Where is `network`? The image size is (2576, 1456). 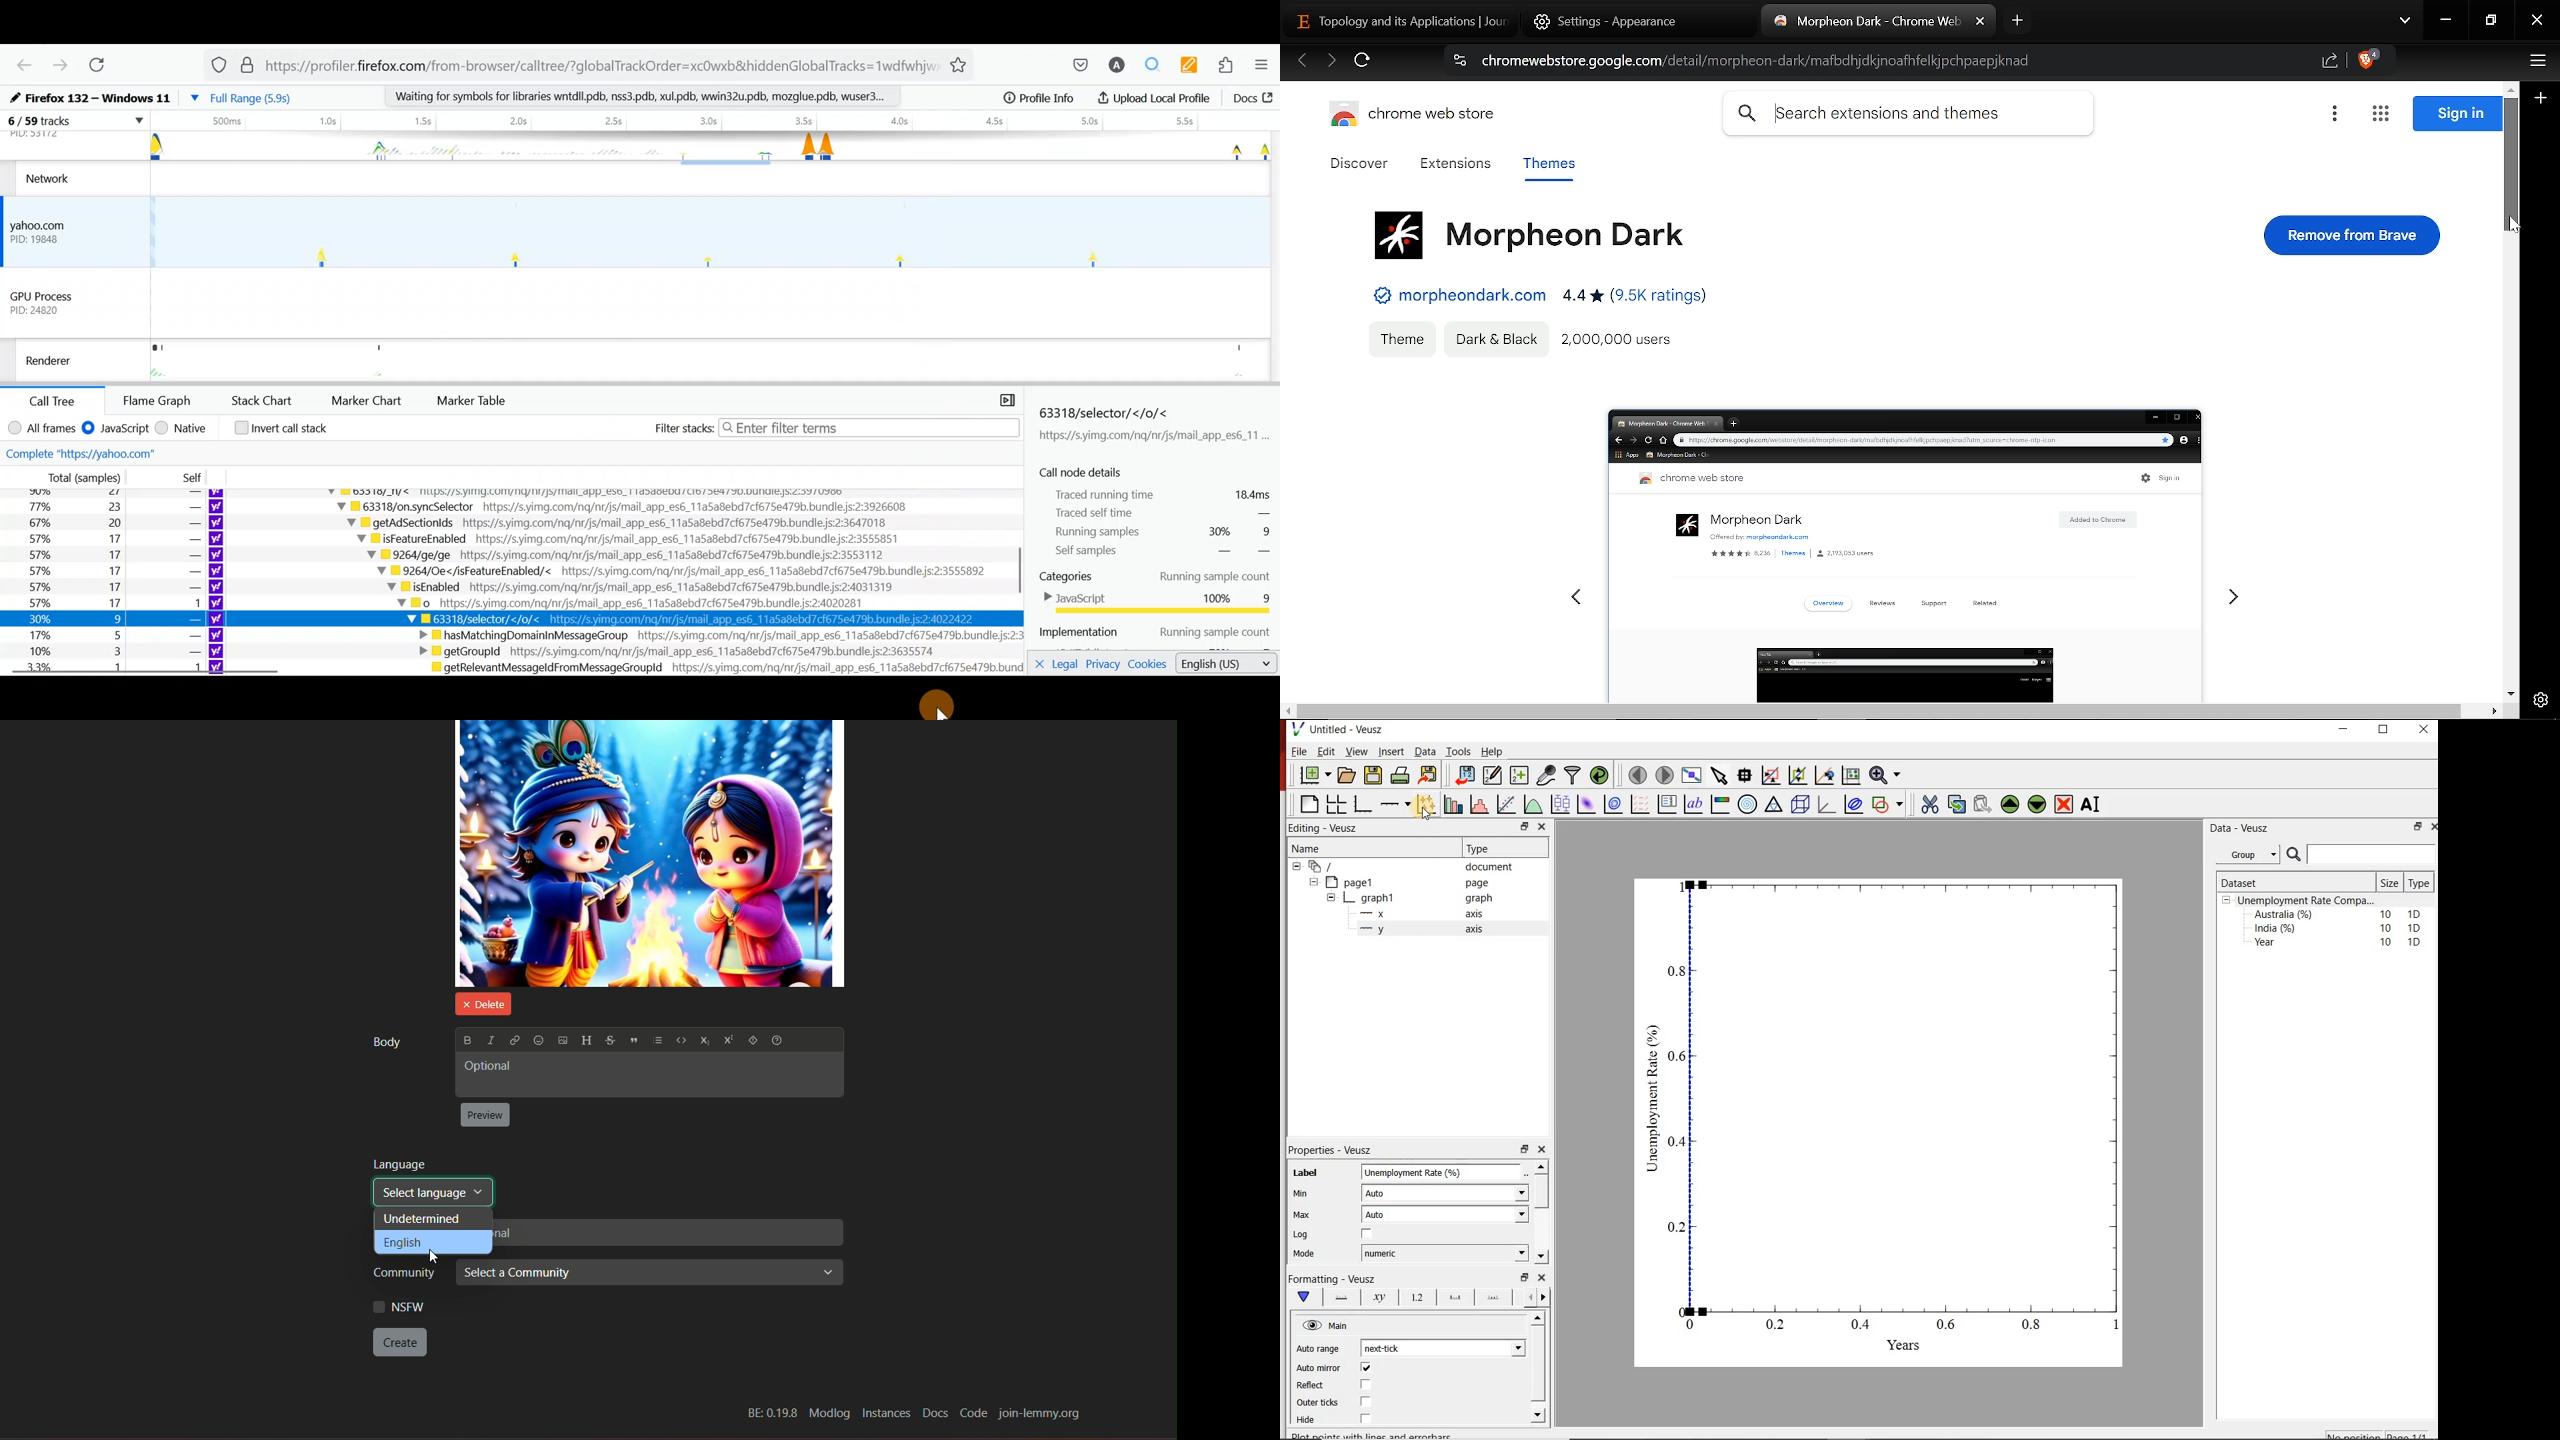
network is located at coordinates (54, 178).